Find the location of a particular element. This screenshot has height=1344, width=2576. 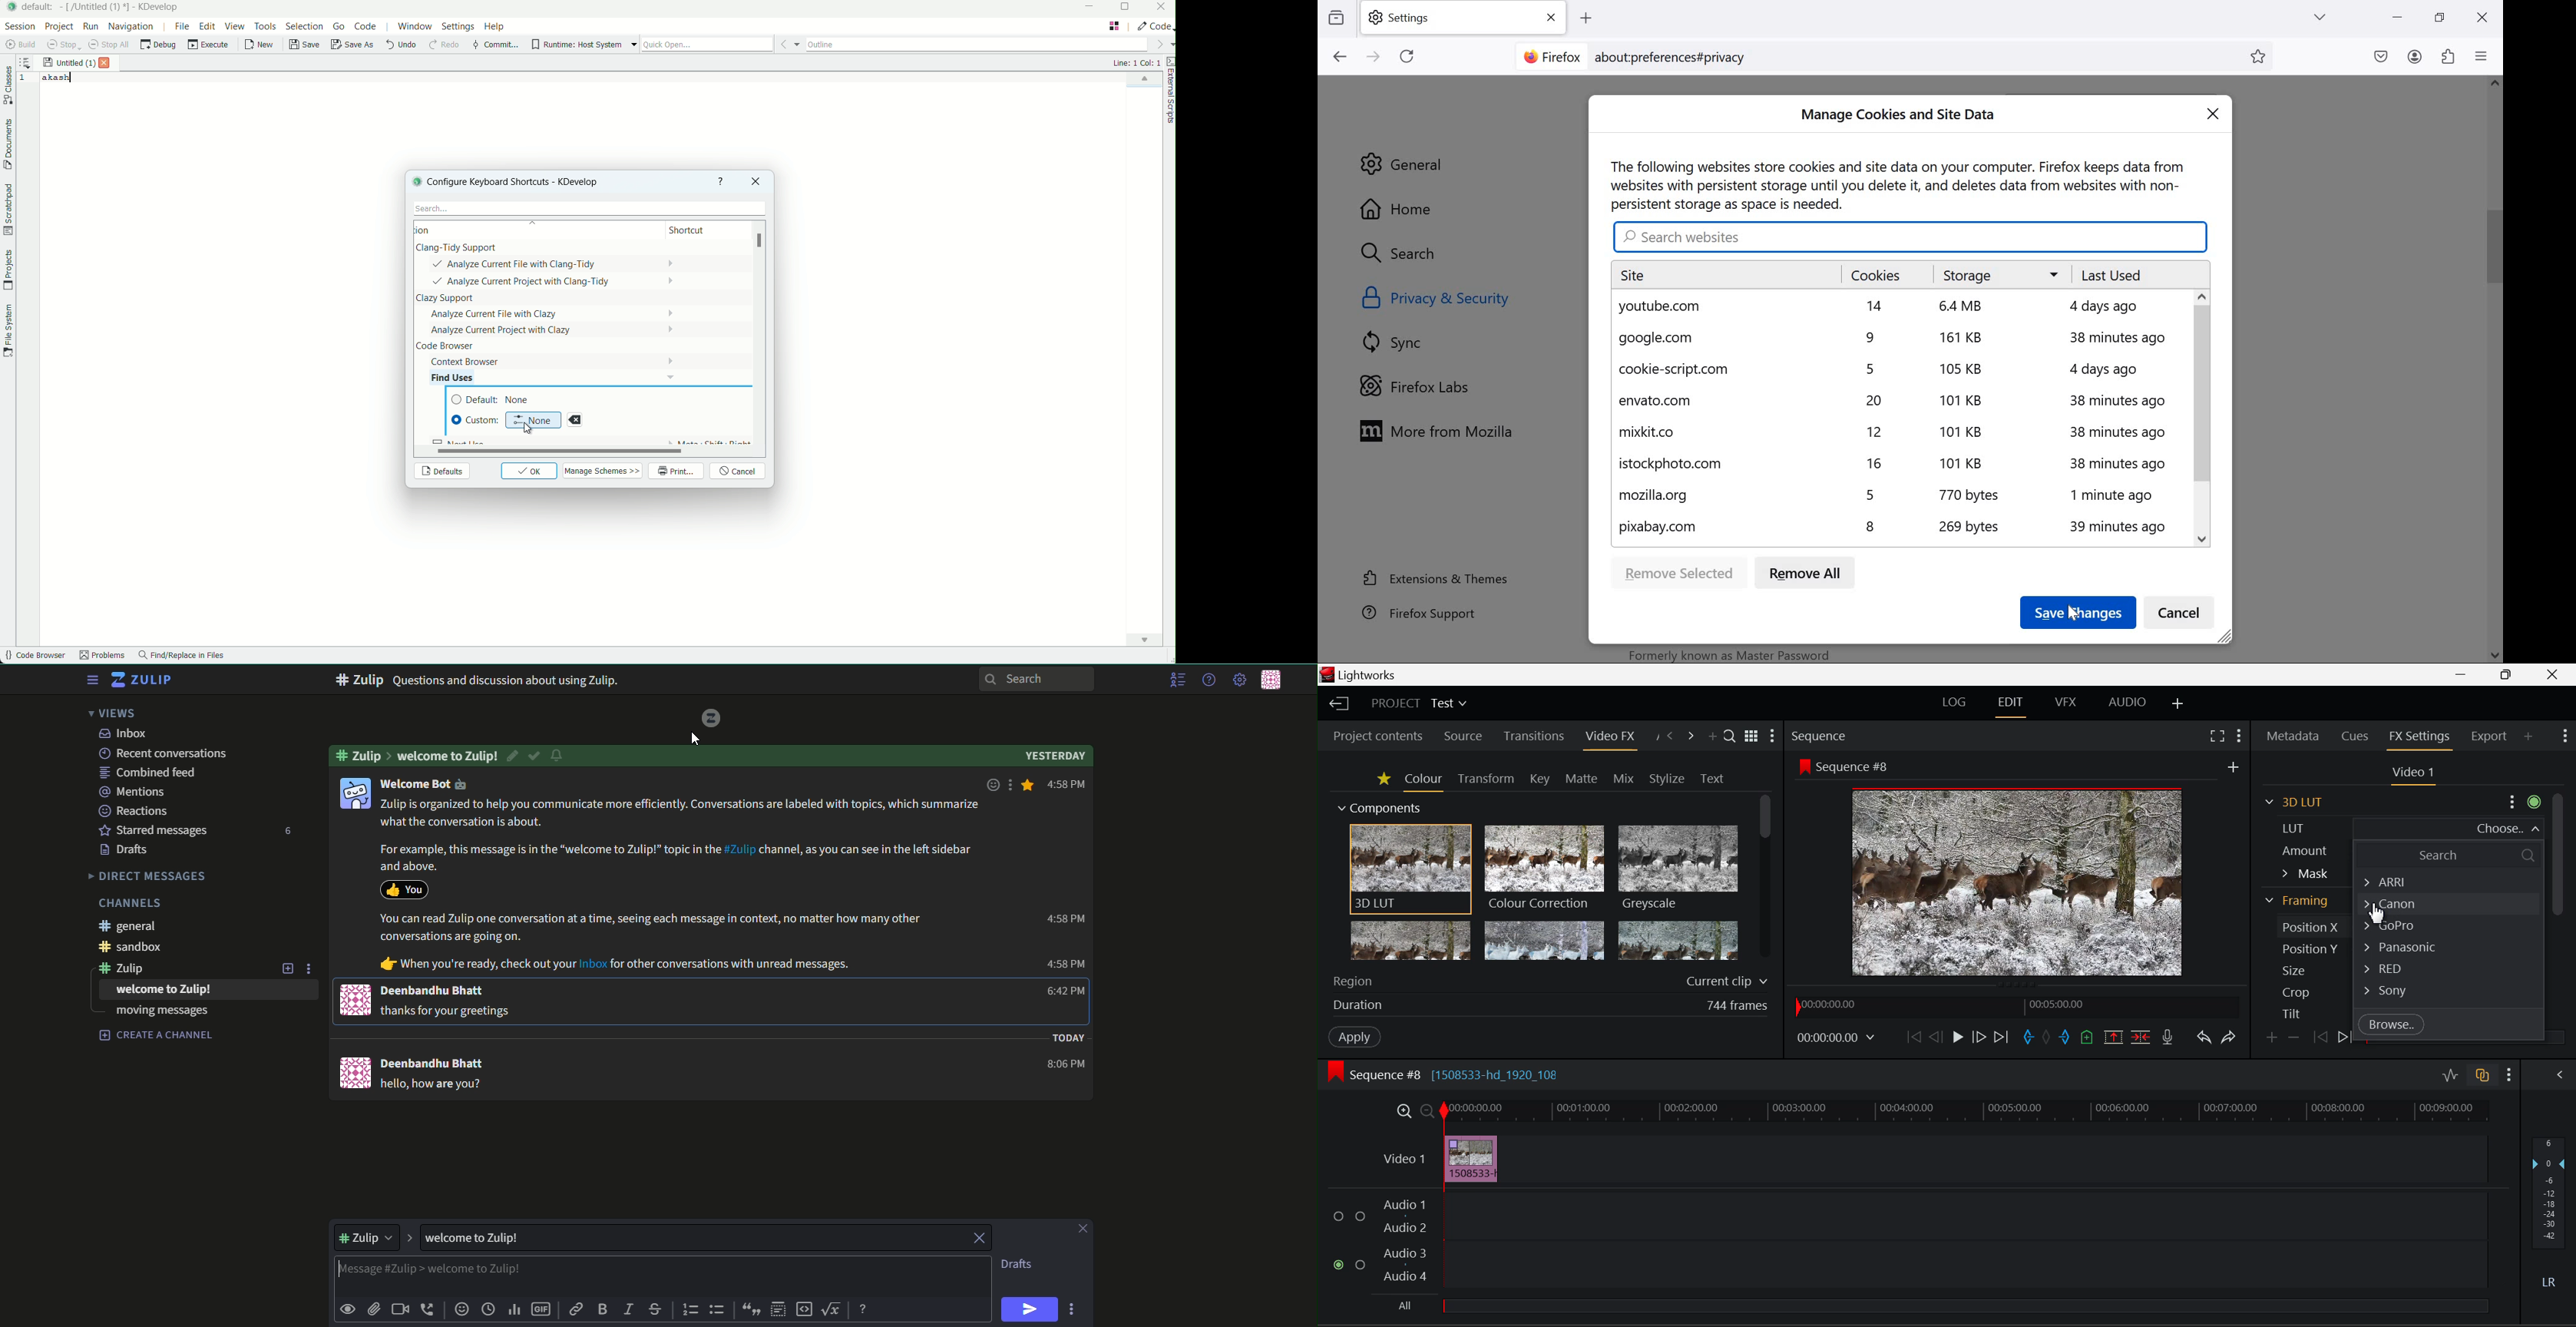

minimize is located at coordinates (2398, 17).